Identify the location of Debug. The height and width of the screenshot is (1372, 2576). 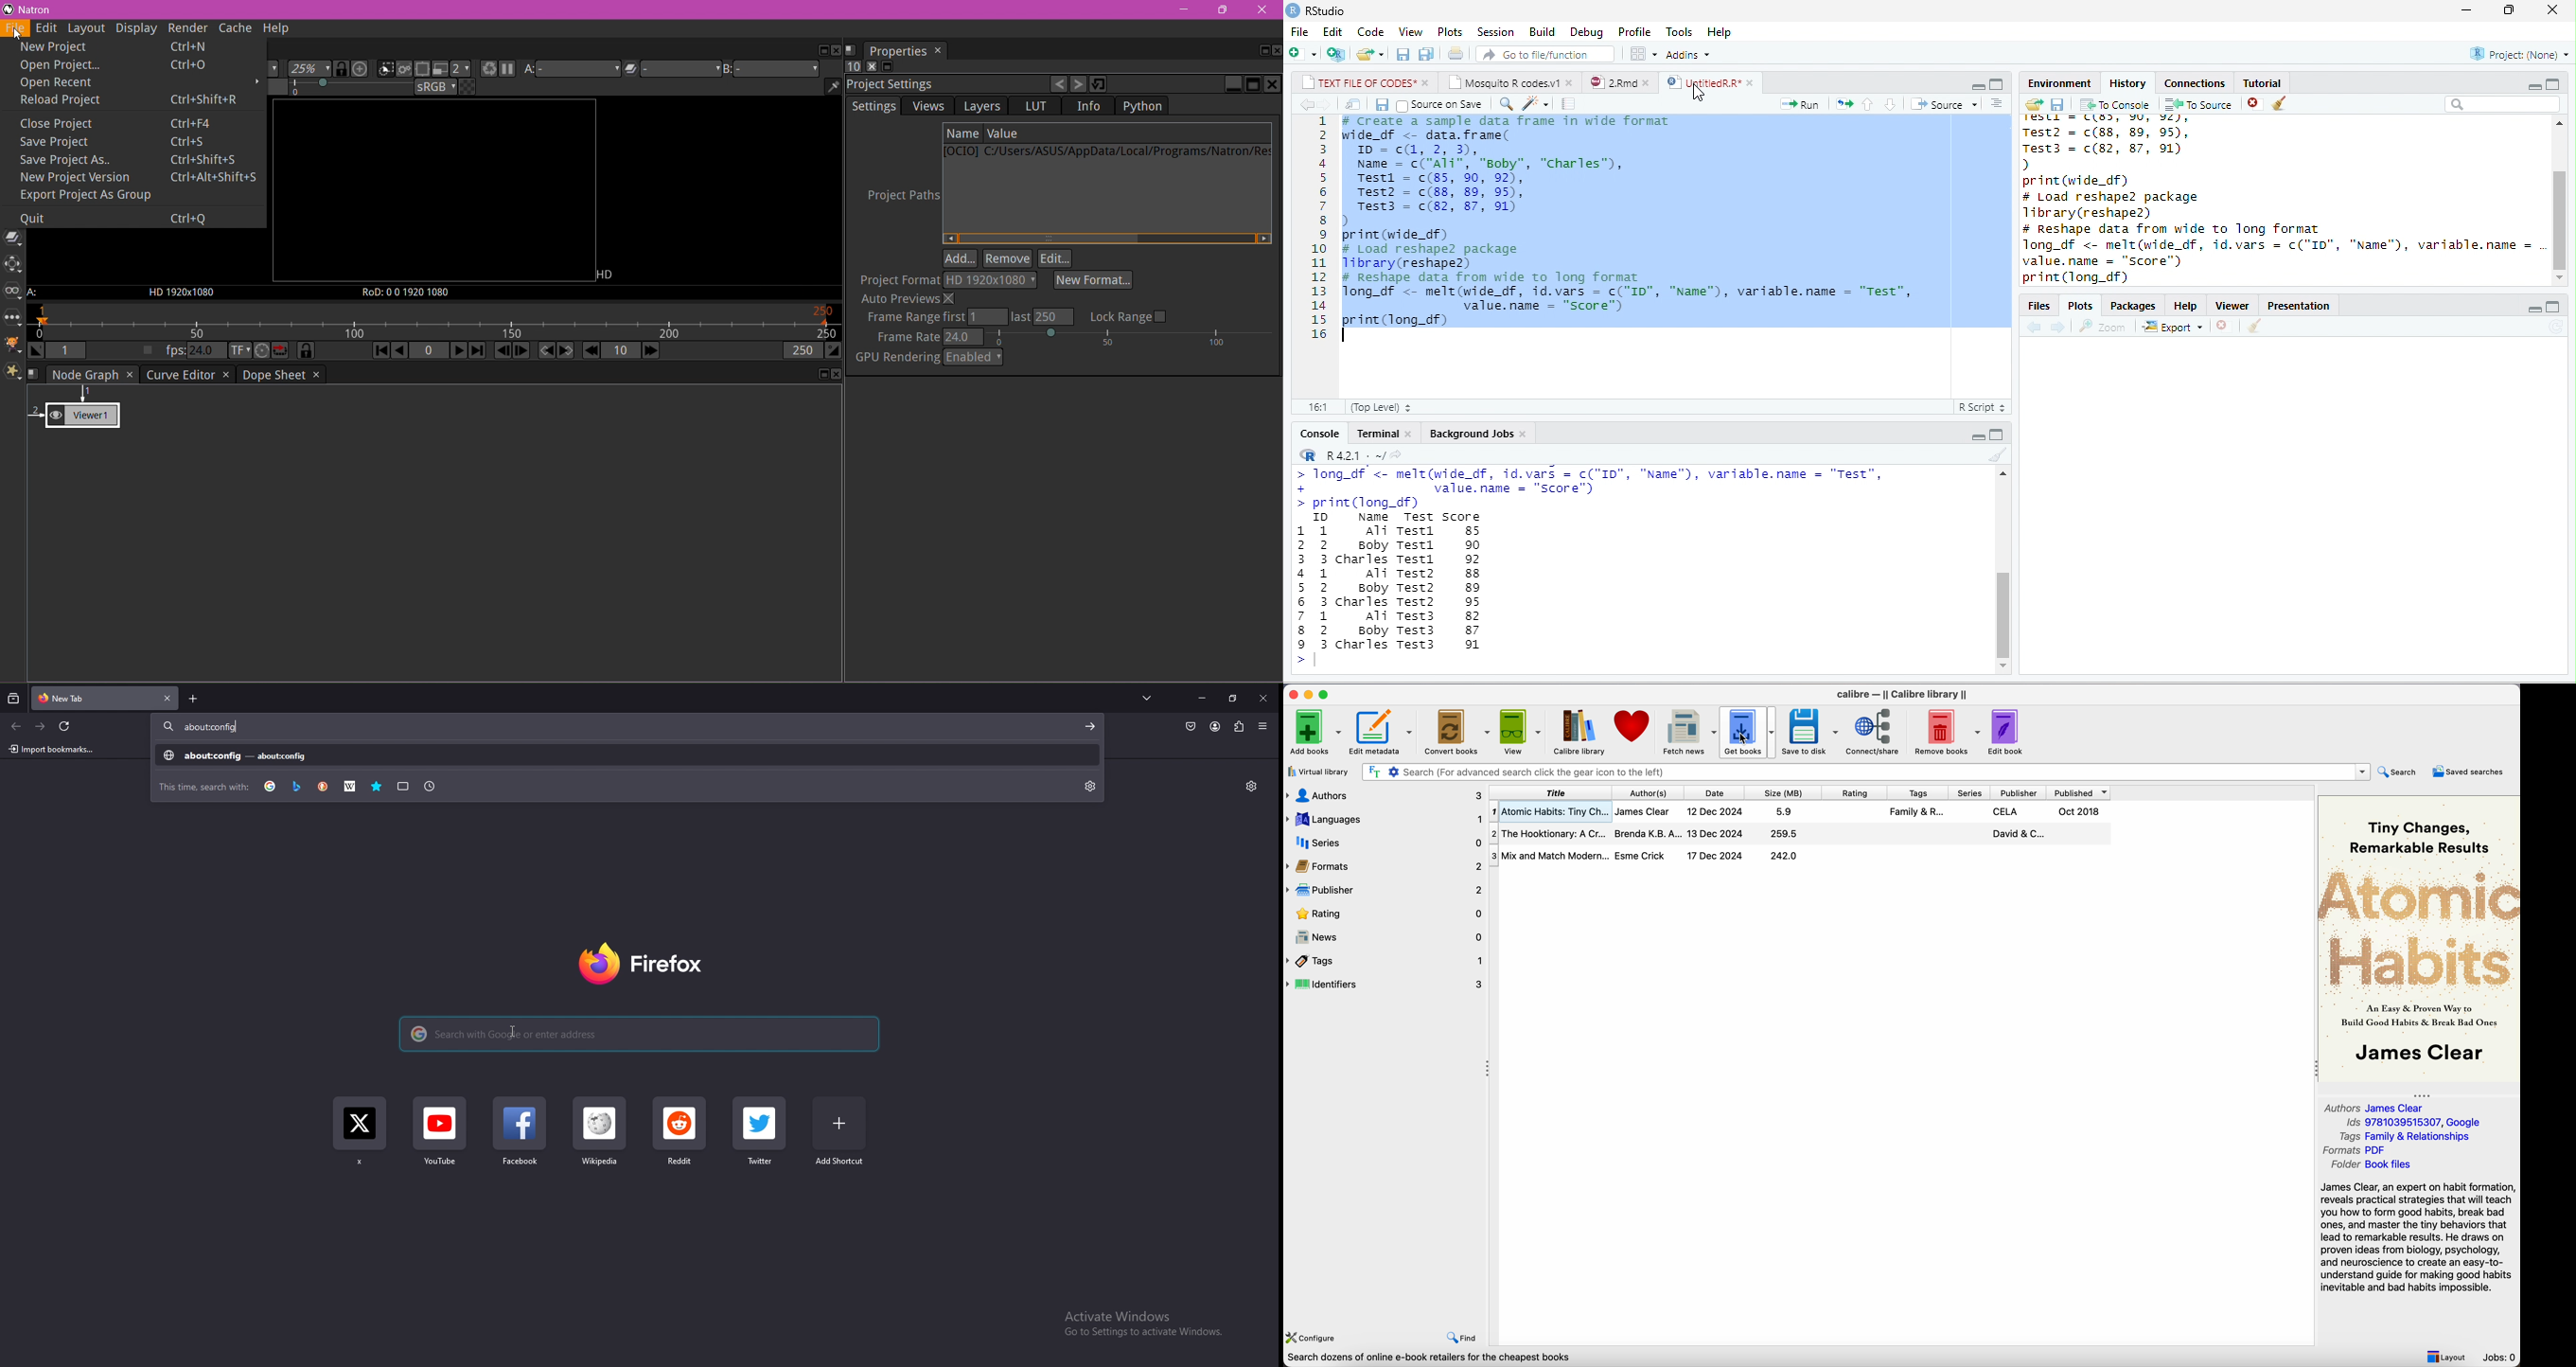
(1588, 33).